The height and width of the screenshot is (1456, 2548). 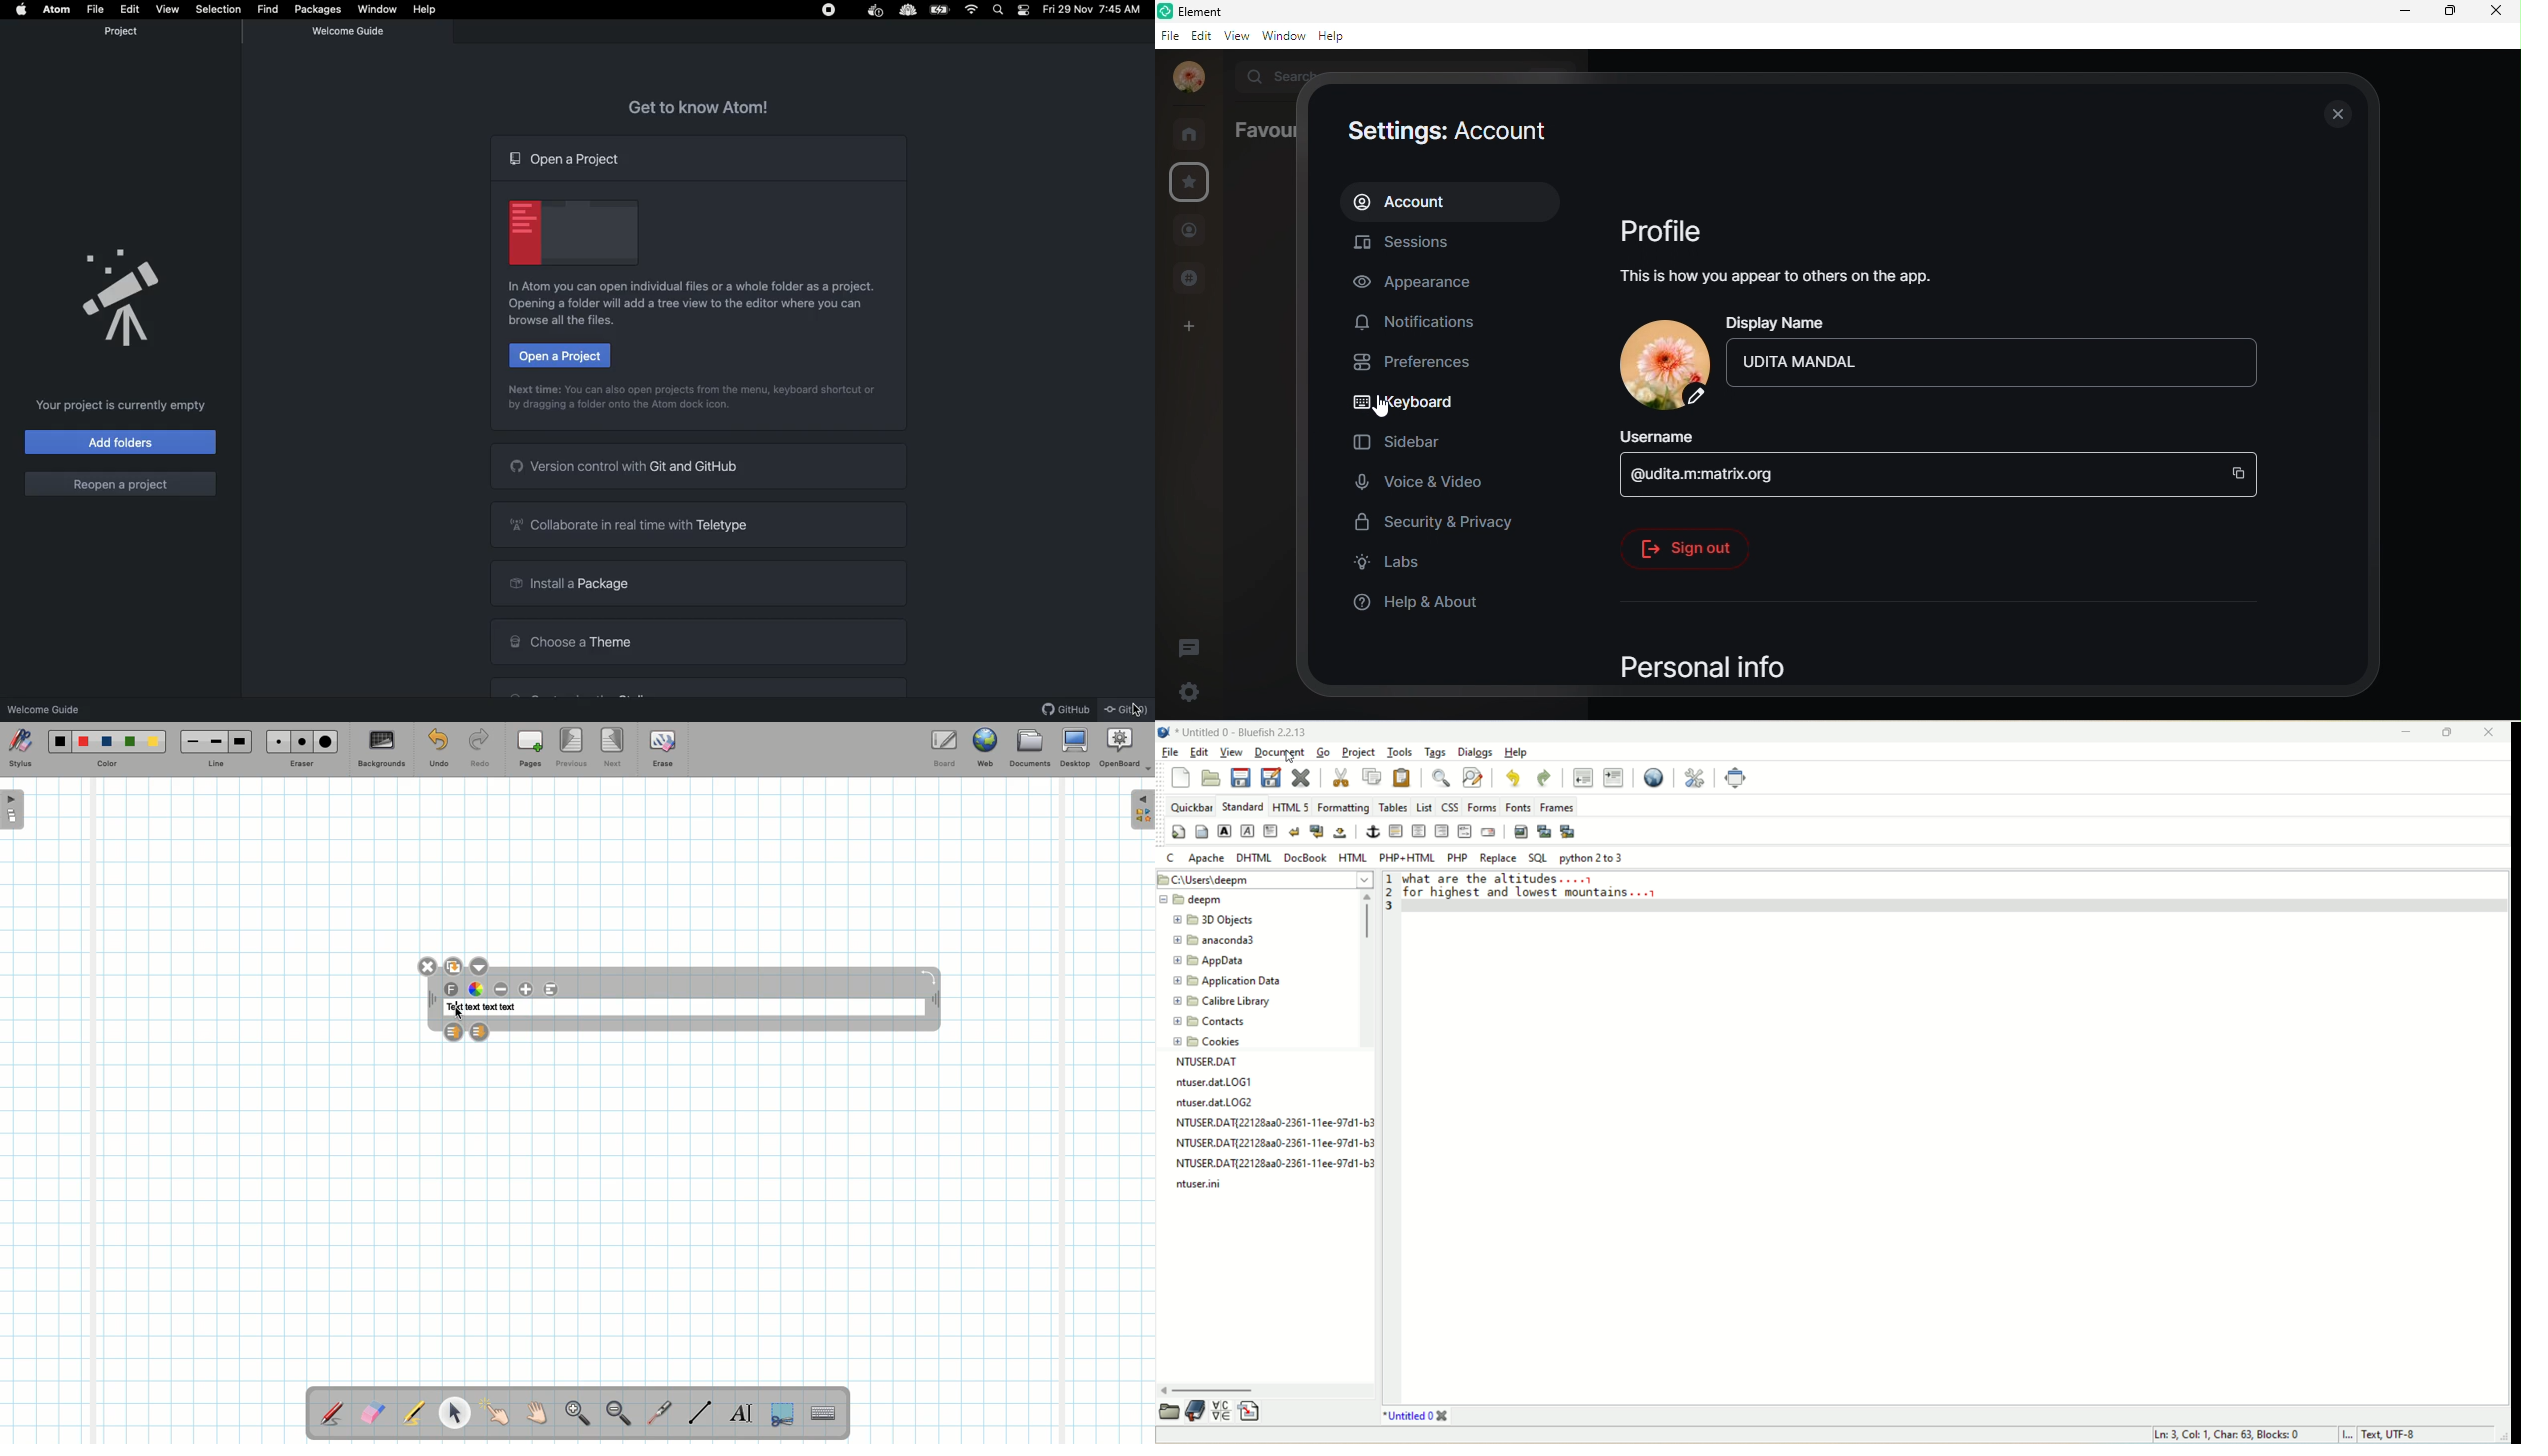 I want to click on C, so click(x=1170, y=857).